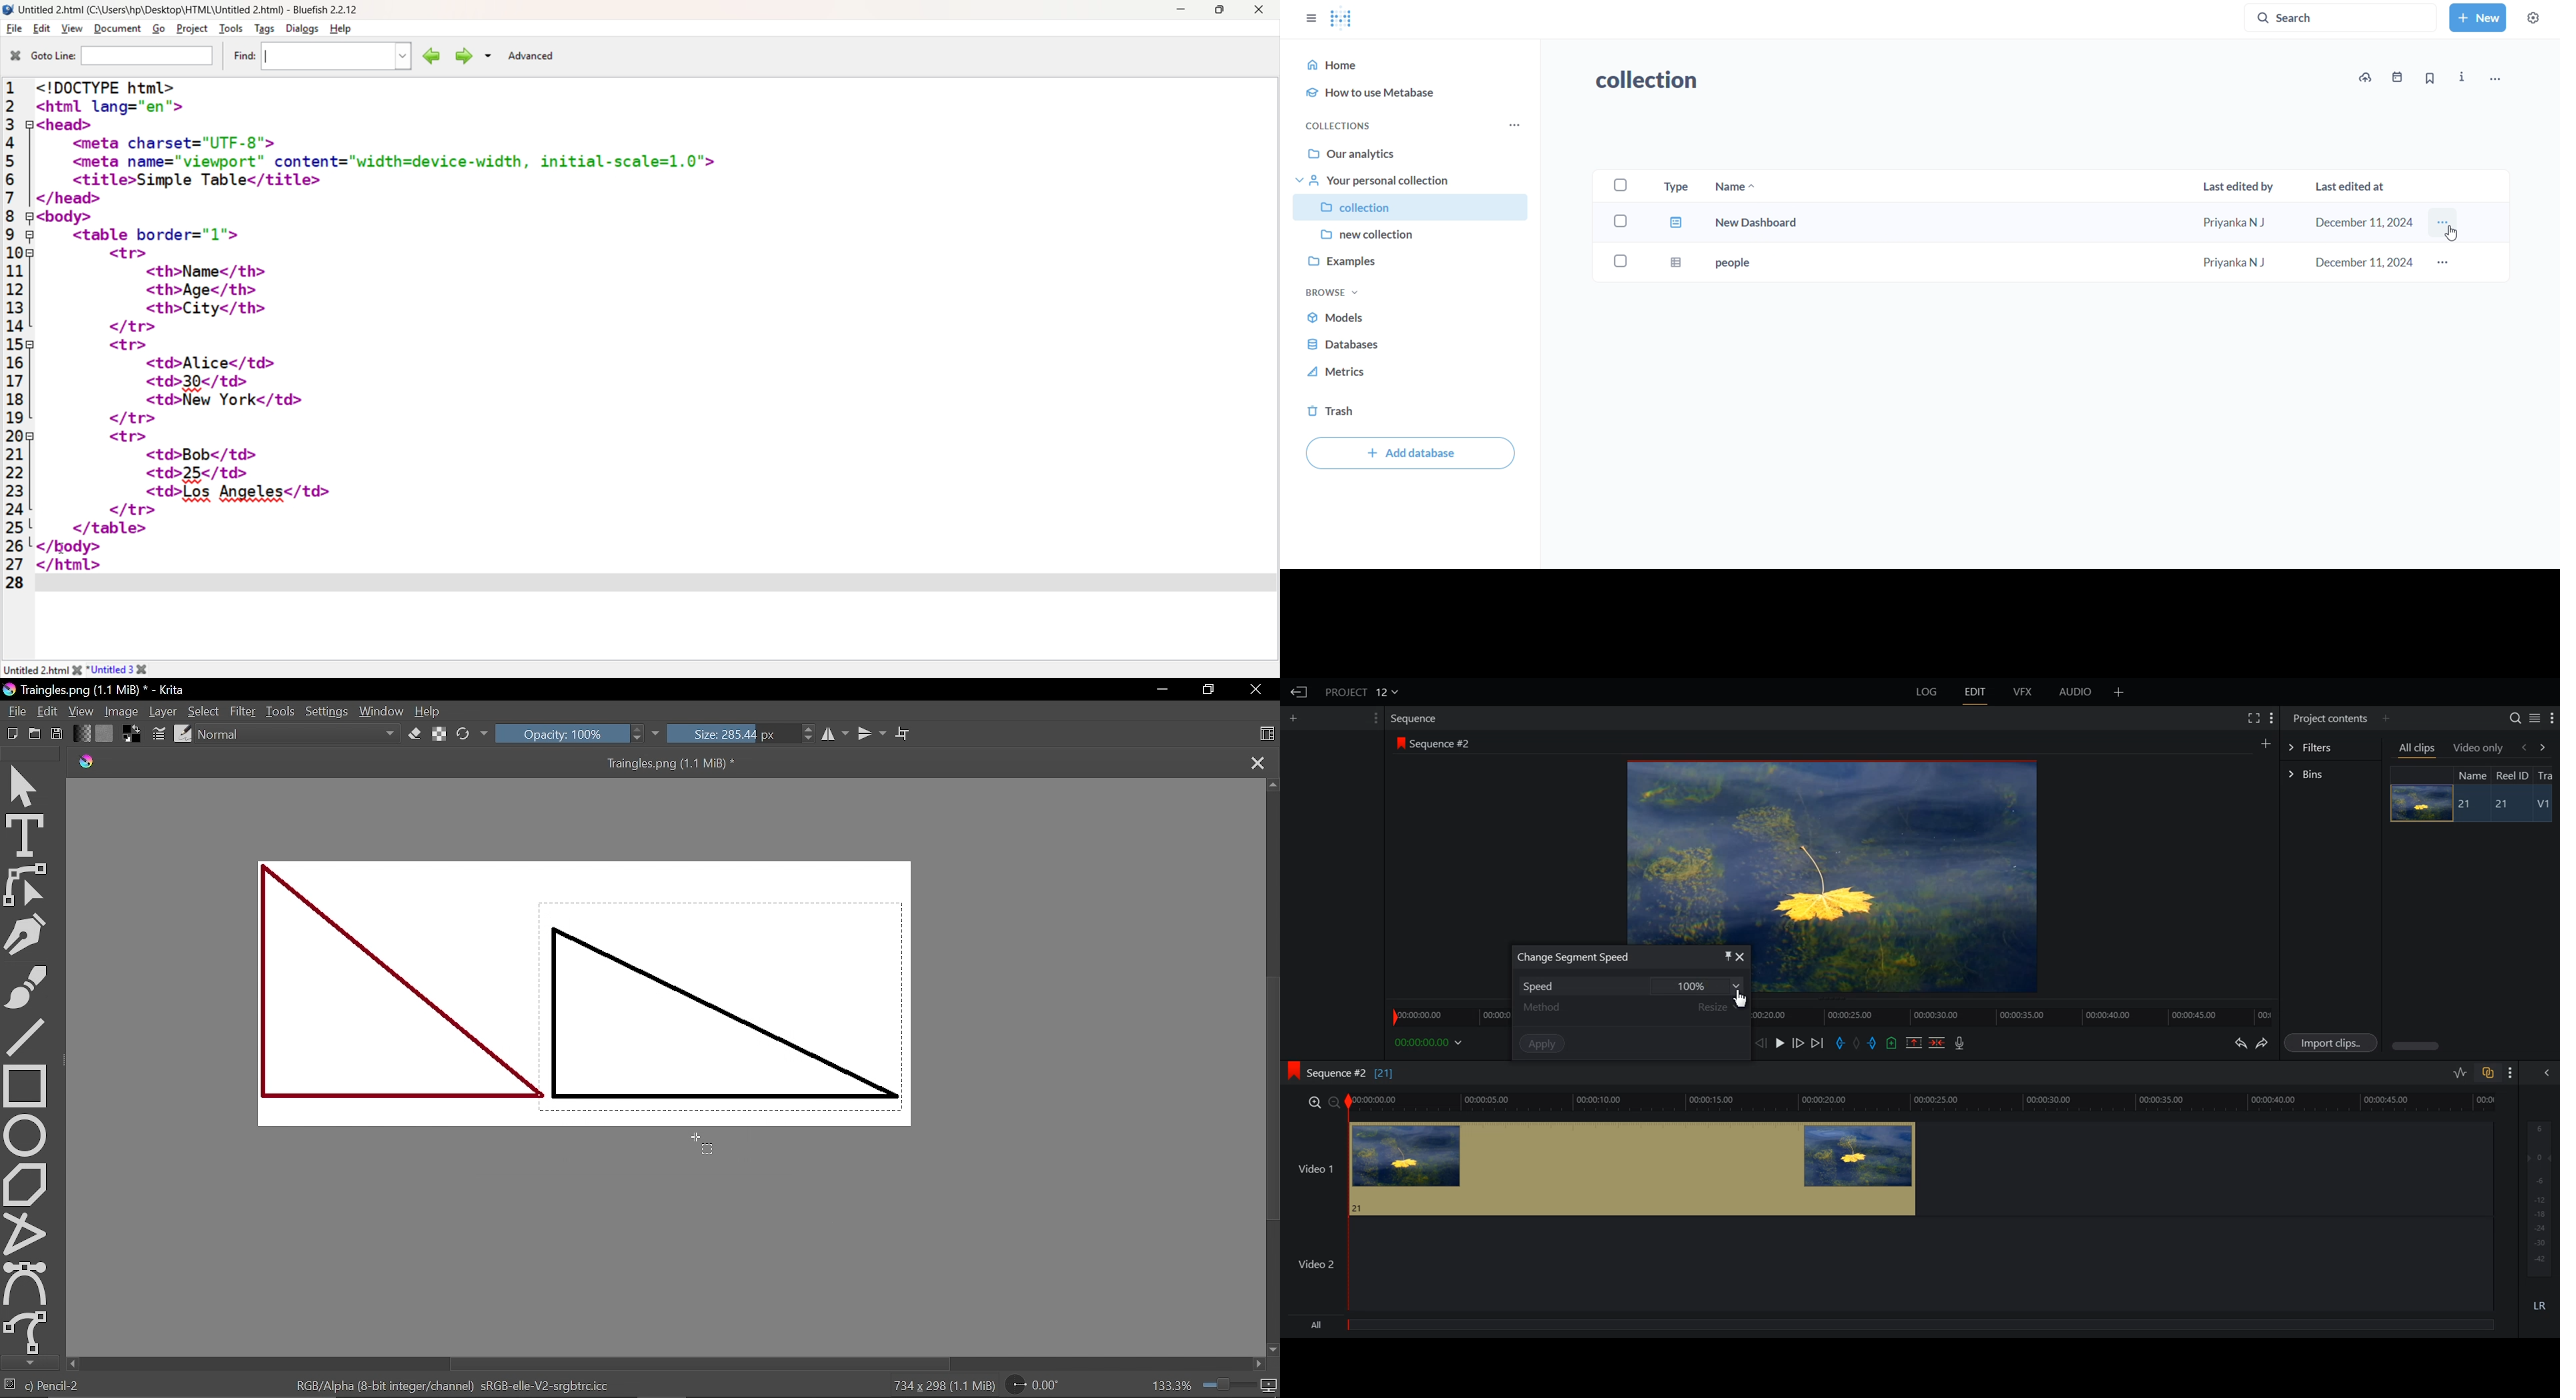 The image size is (2576, 1400). What do you see at coordinates (2396, 77) in the screenshot?
I see `events` at bounding box center [2396, 77].